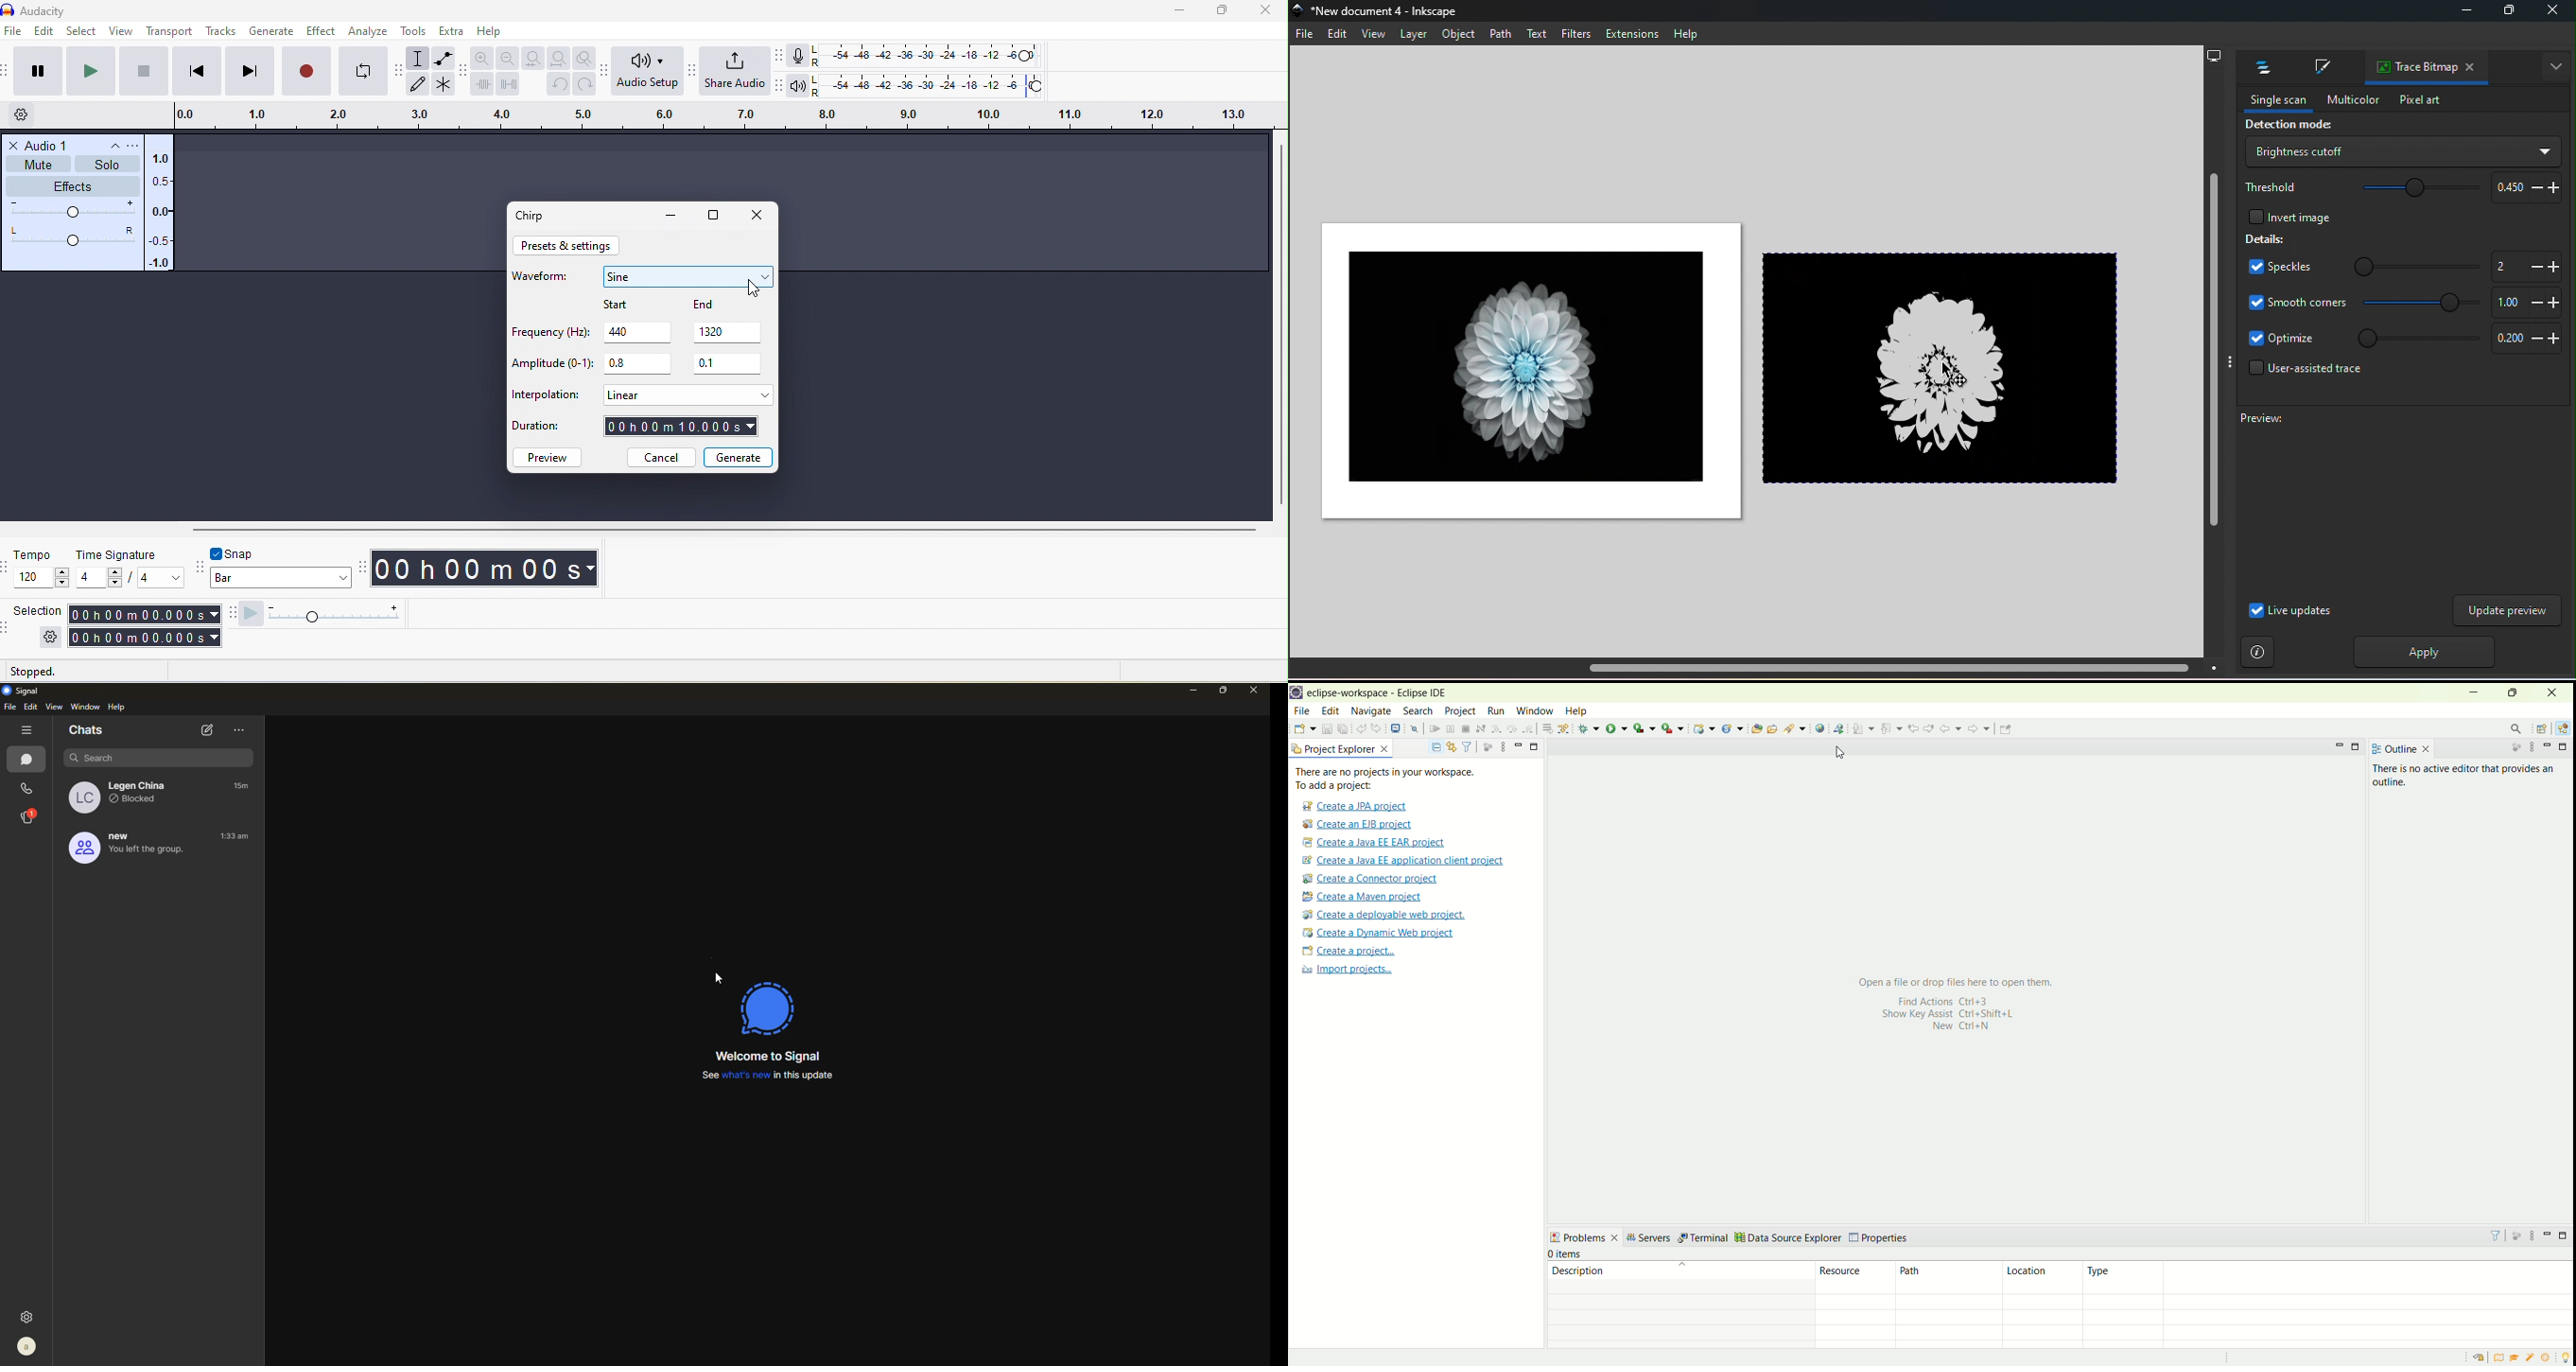 The height and width of the screenshot is (1372, 2576). Describe the element at coordinates (547, 429) in the screenshot. I see `duration:` at that location.